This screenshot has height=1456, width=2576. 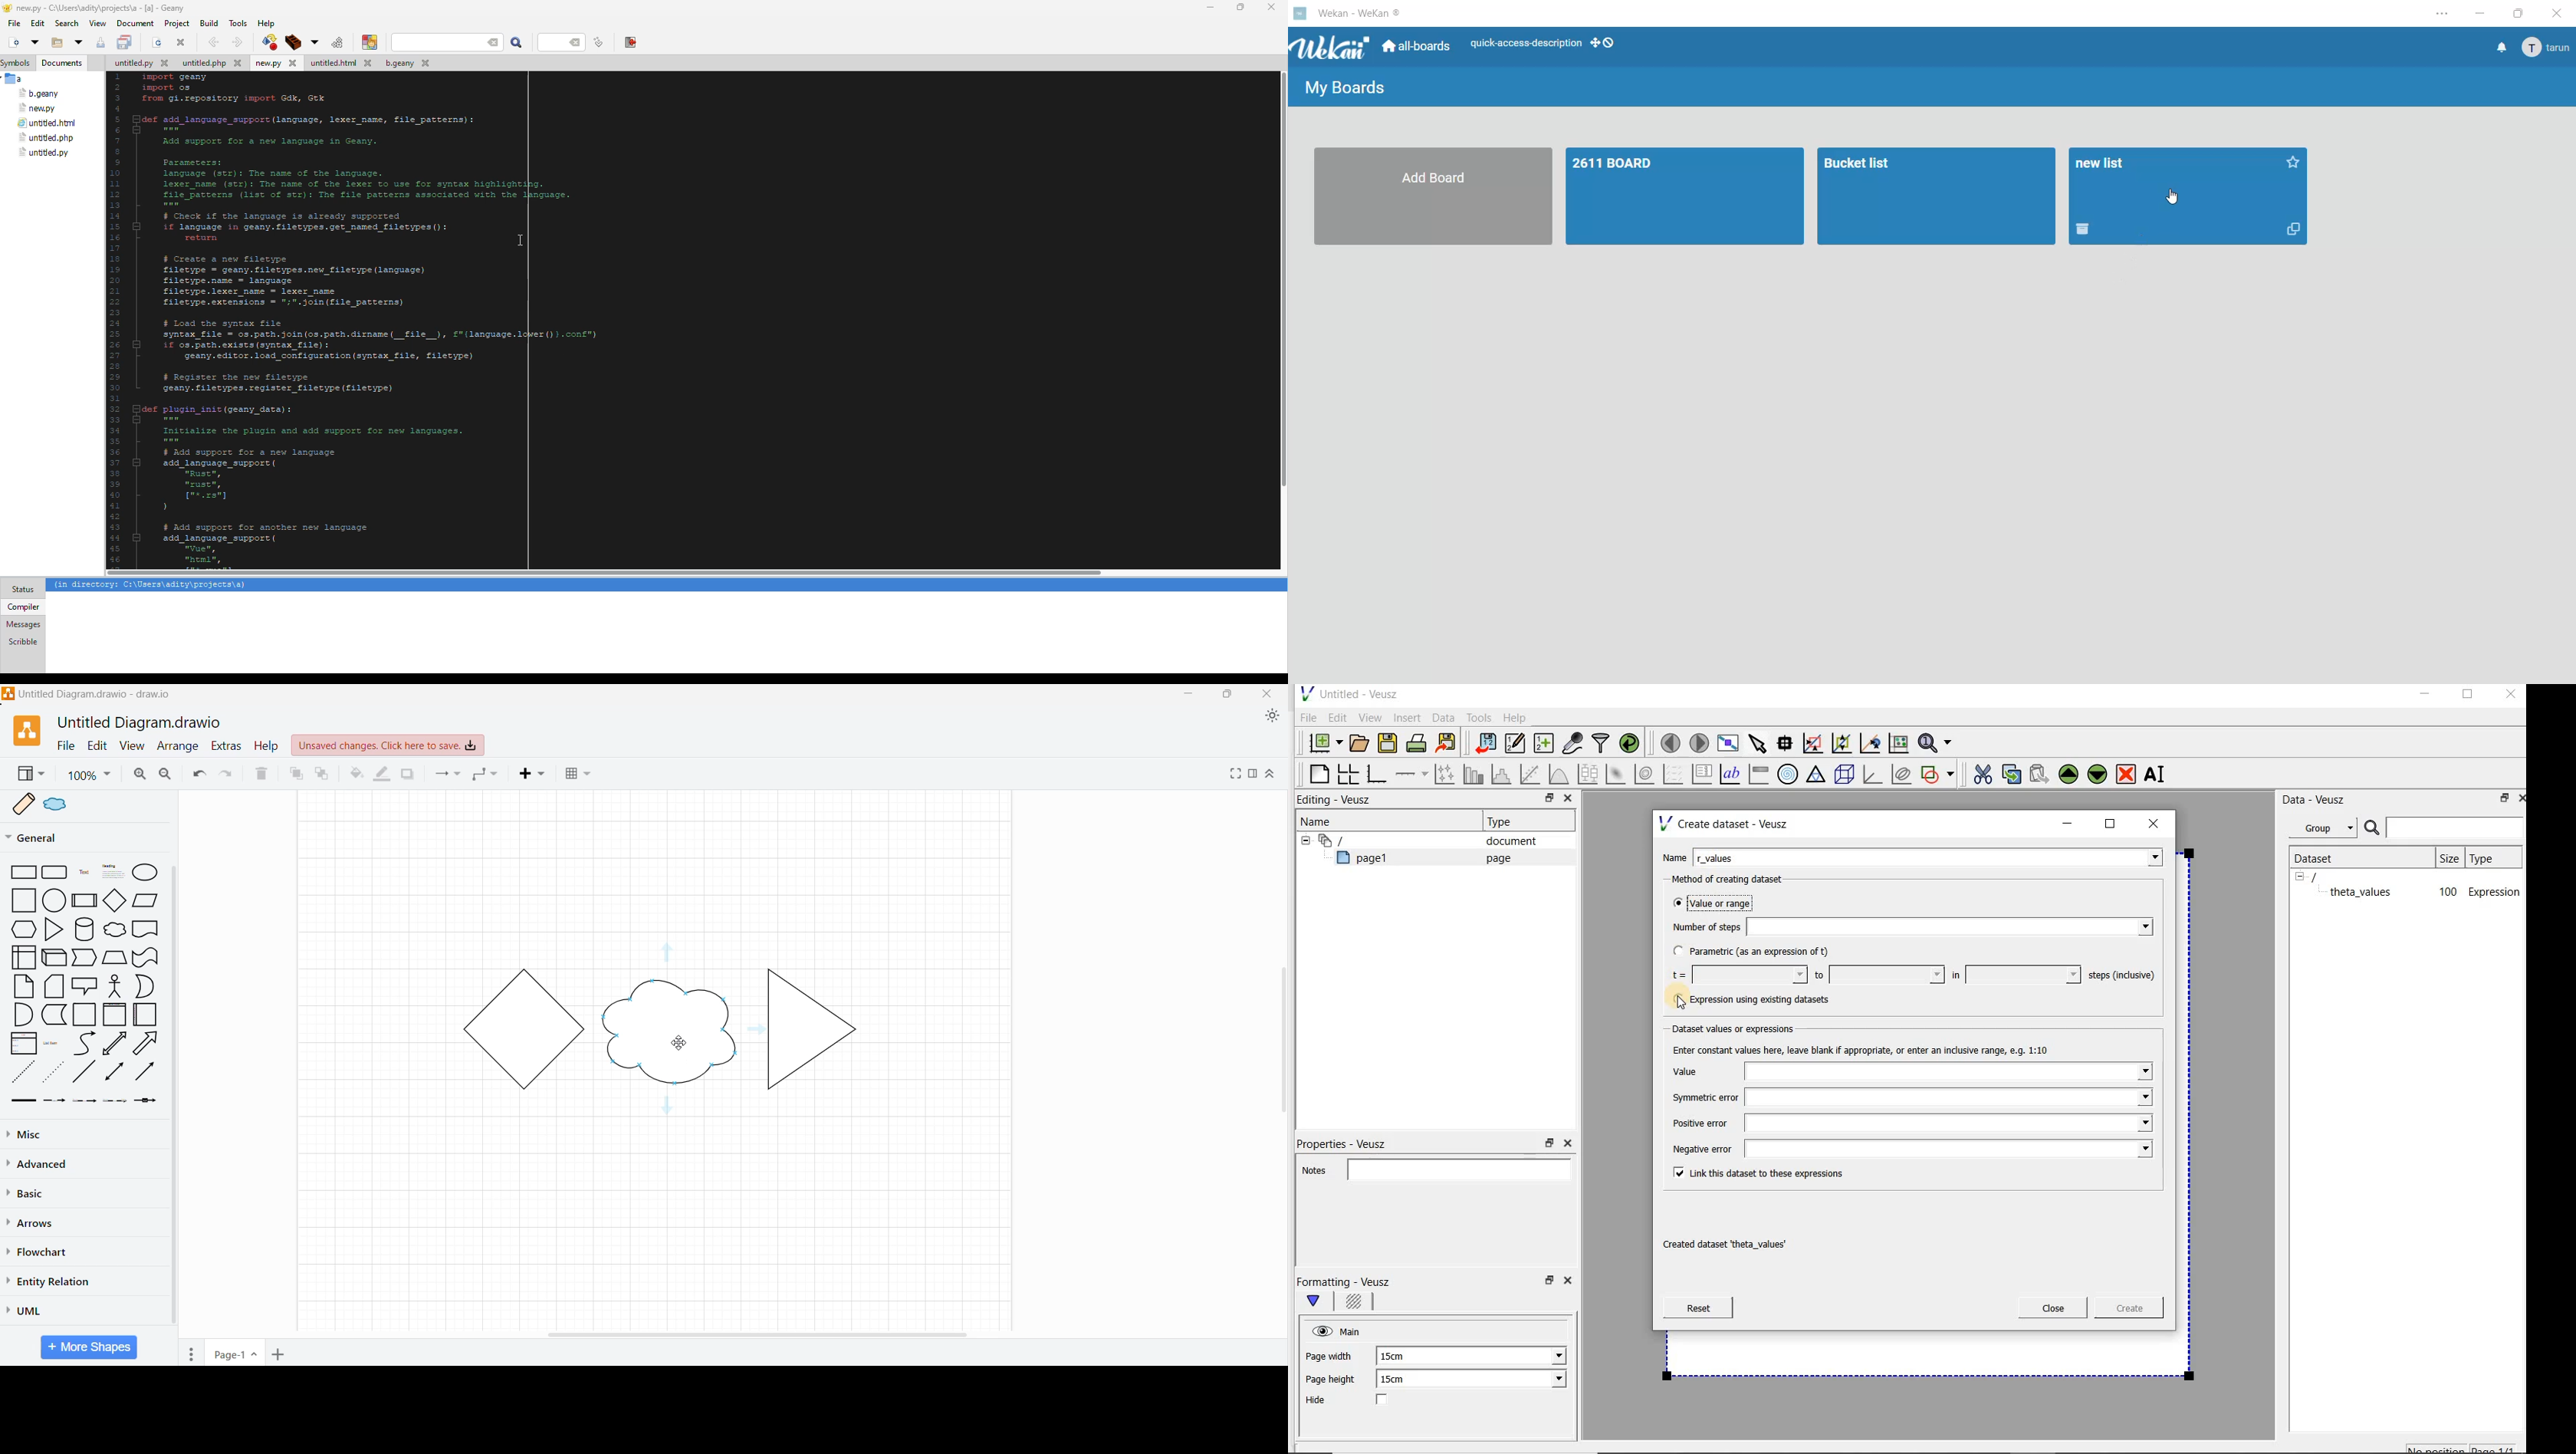 What do you see at coordinates (2111, 824) in the screenshot?
I see `maximize` at bounding box center [2111, 824].